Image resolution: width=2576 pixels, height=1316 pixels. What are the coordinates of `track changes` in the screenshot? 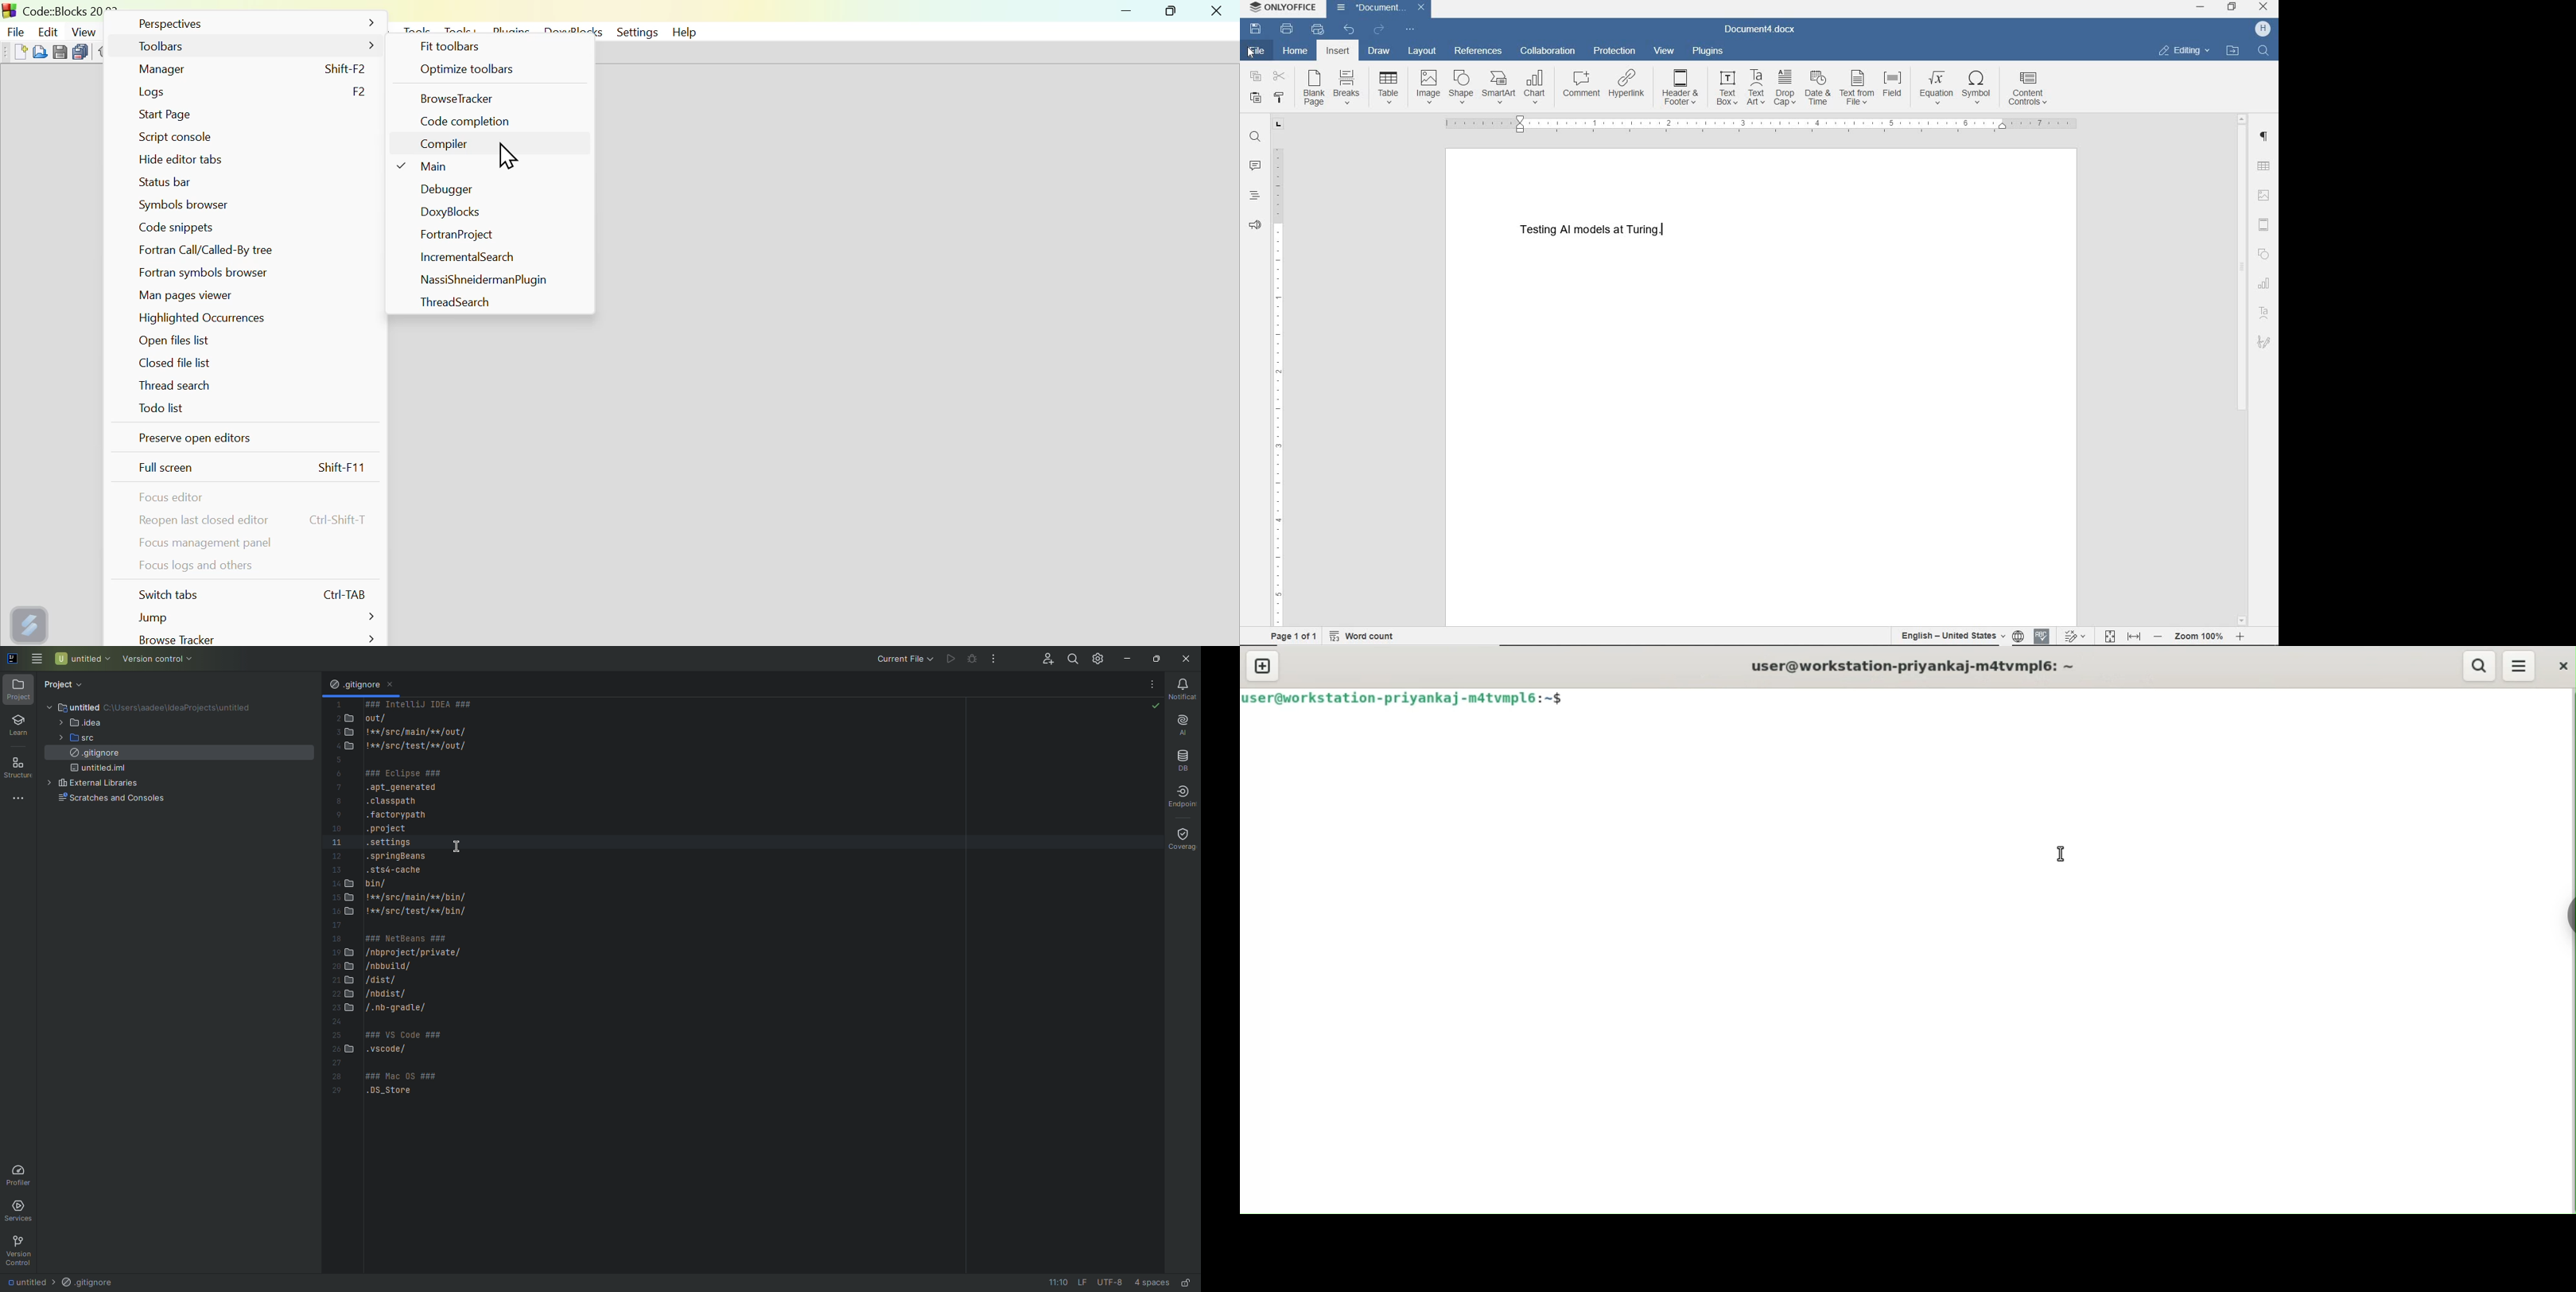 It's located at (2076, 636).